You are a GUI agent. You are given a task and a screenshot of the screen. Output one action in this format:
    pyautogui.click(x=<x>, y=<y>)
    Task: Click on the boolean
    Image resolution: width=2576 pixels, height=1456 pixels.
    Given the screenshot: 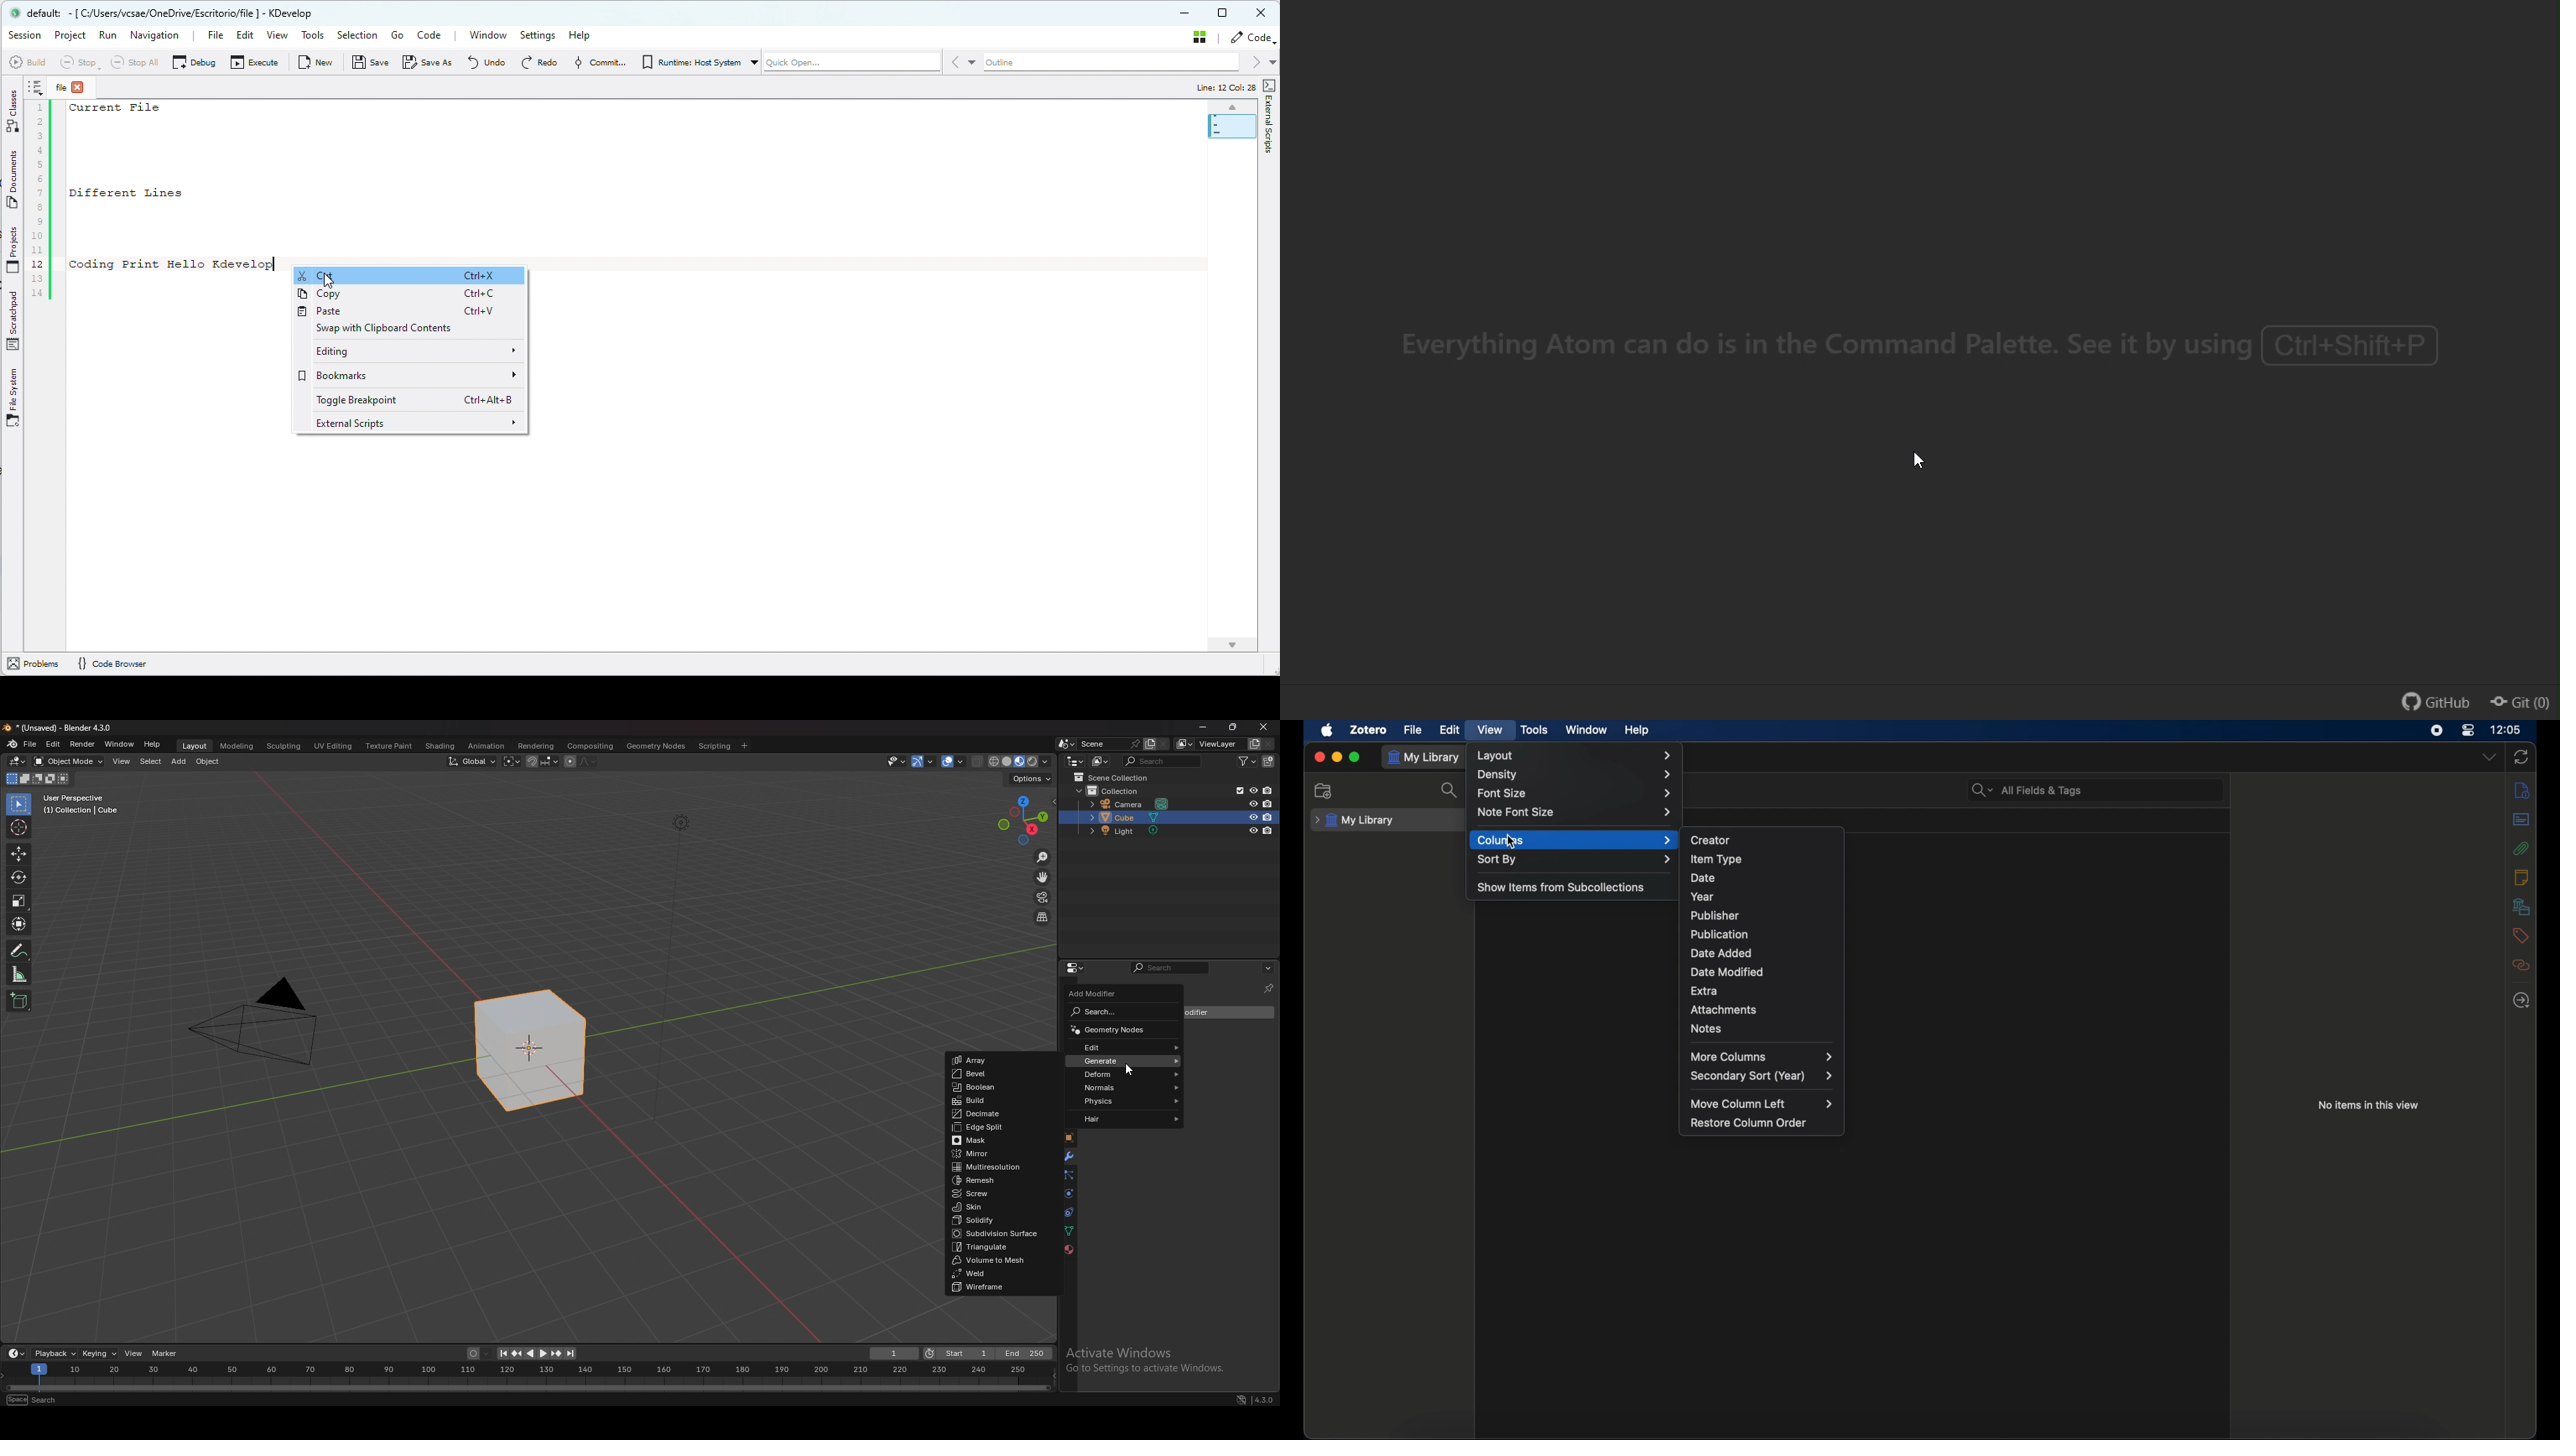 What is the action you would take?
    pyautogui.click(x=1002, y=1088)
    